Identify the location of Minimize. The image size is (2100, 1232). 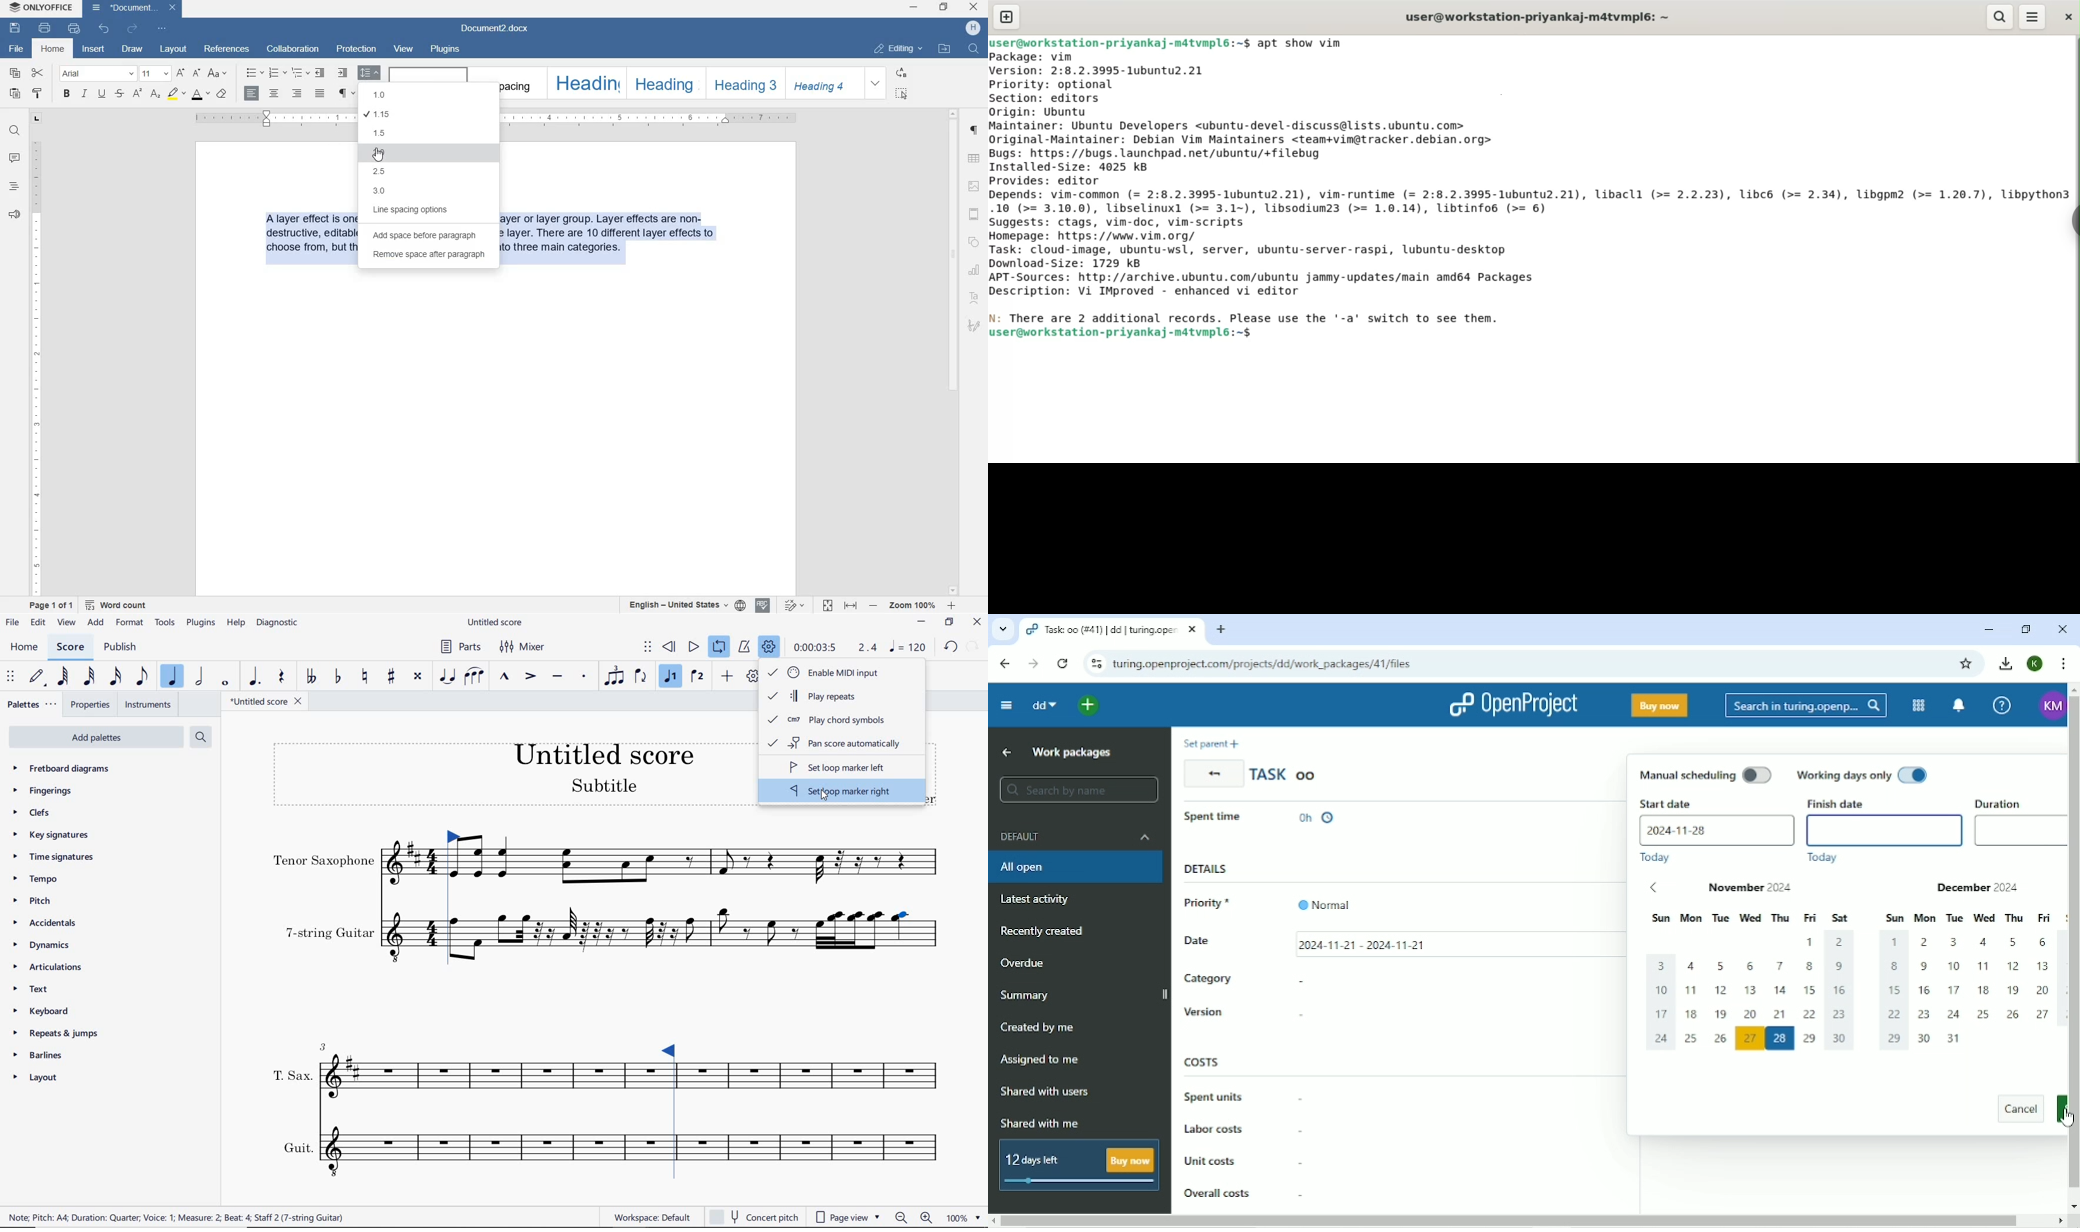
(1991, 629).